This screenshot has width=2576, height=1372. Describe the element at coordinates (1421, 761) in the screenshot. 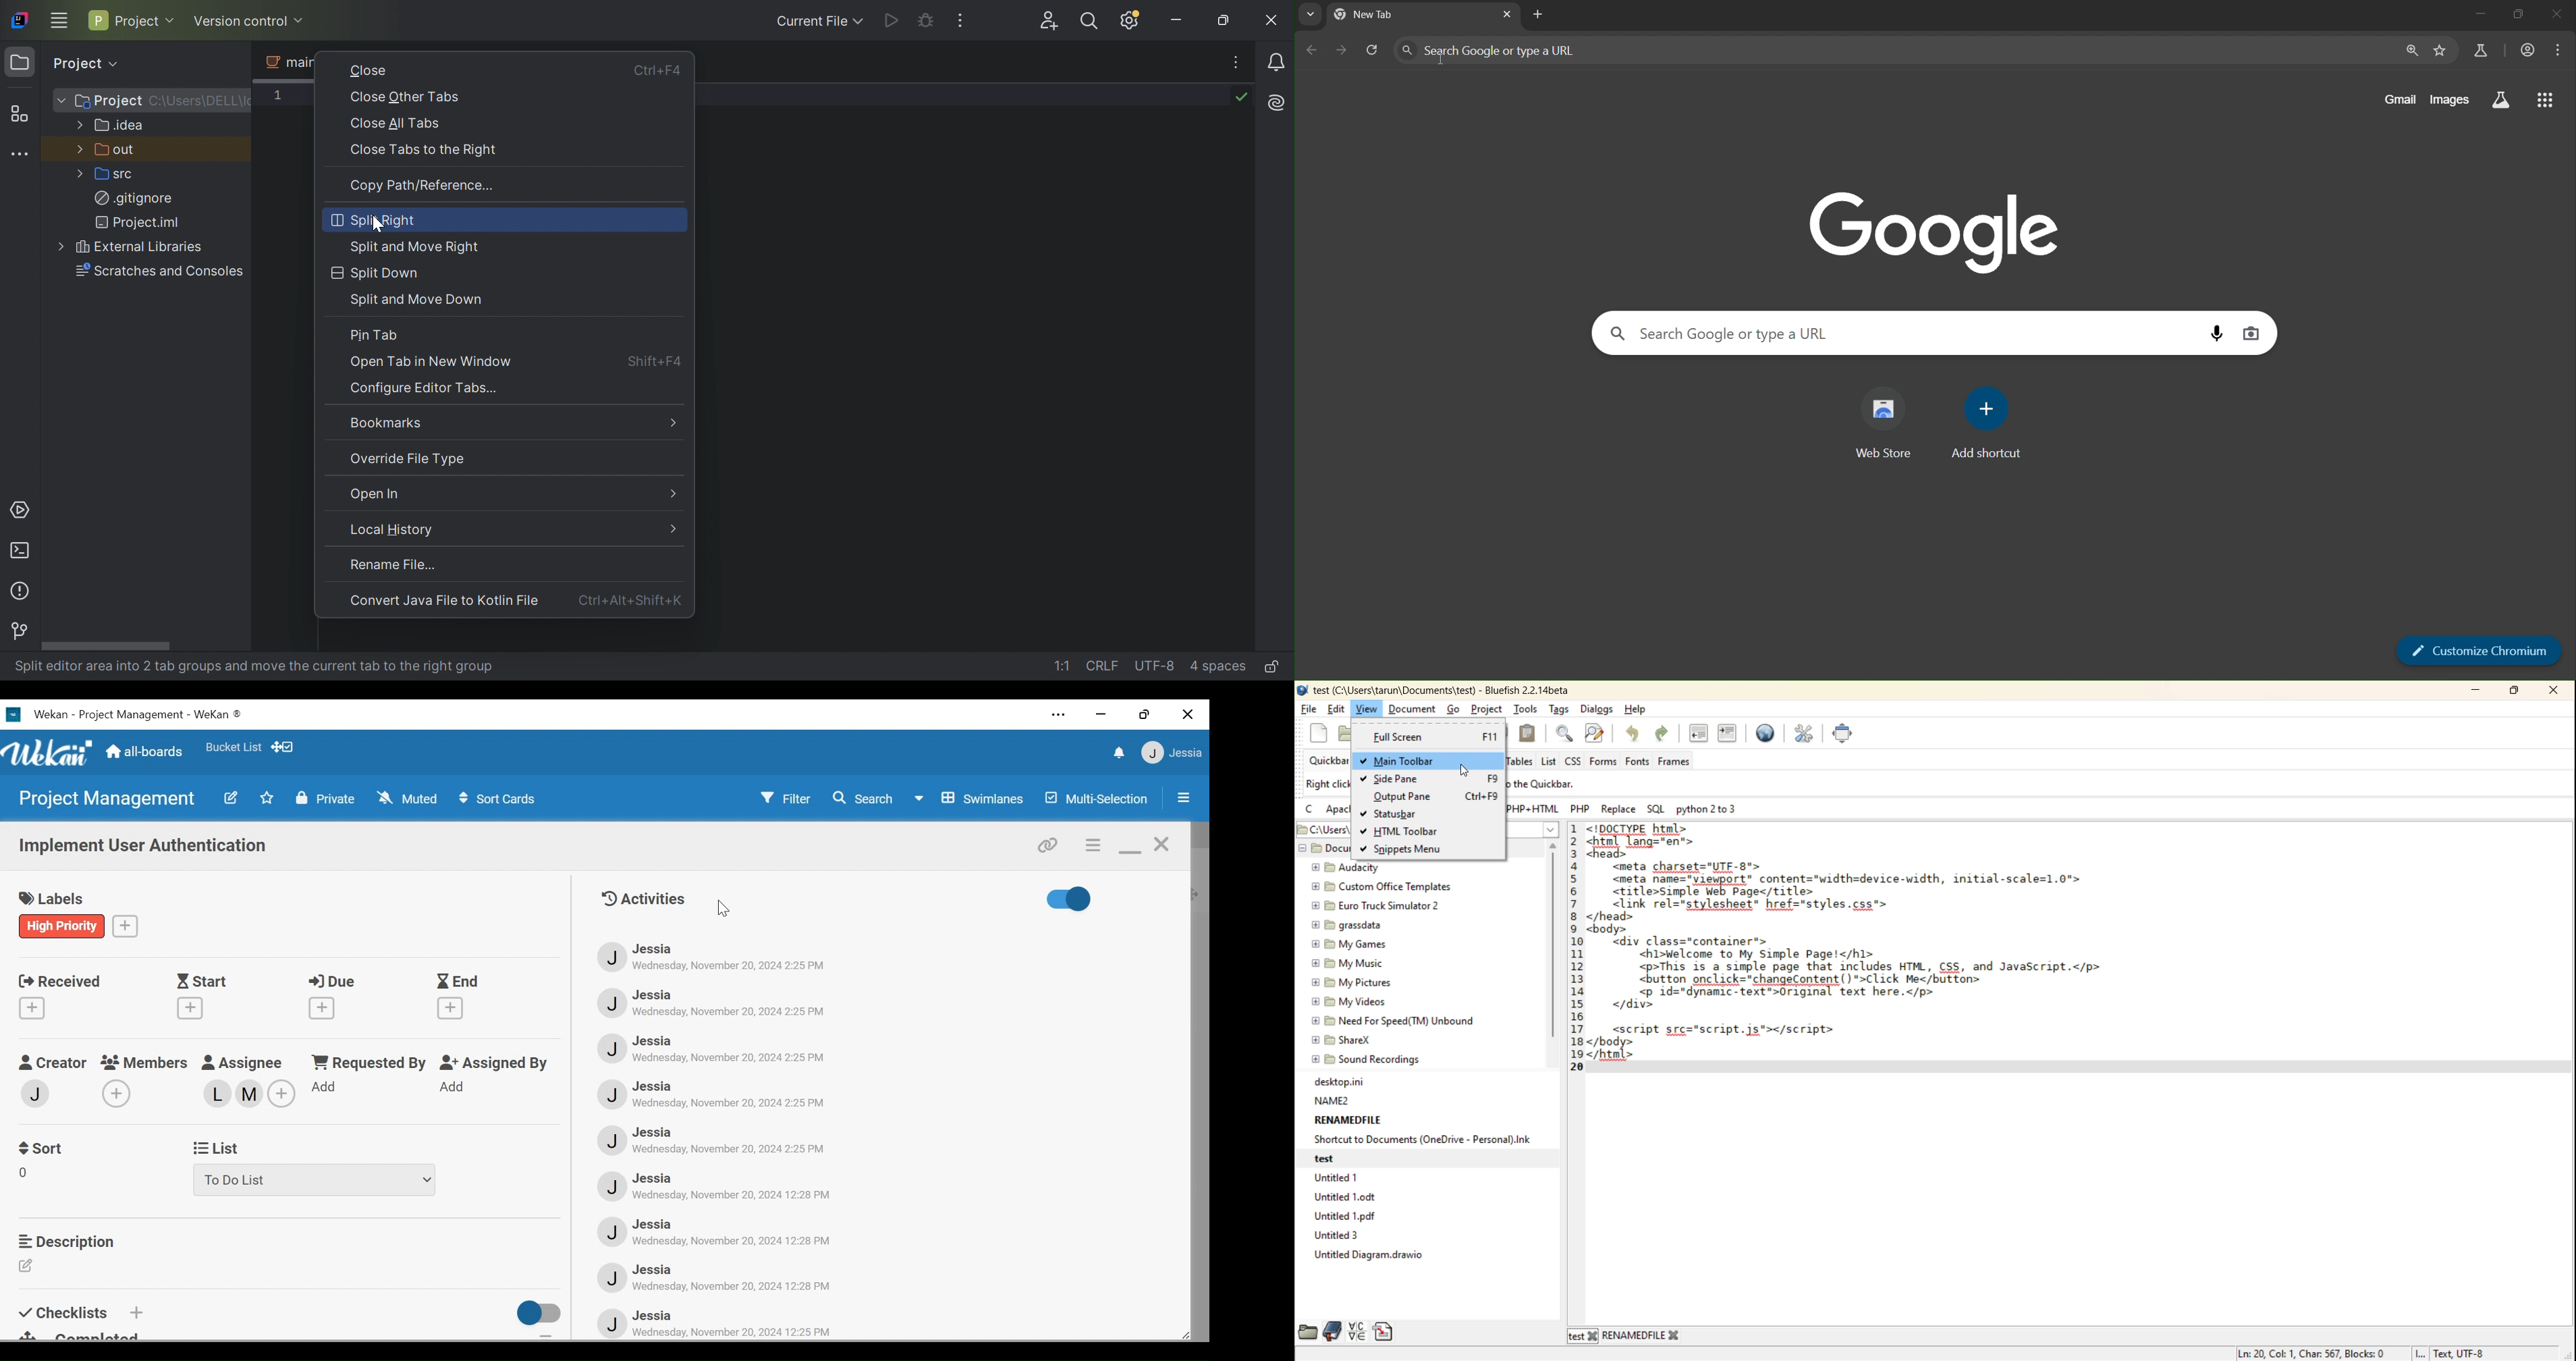

I see `main toolbar` at that location.